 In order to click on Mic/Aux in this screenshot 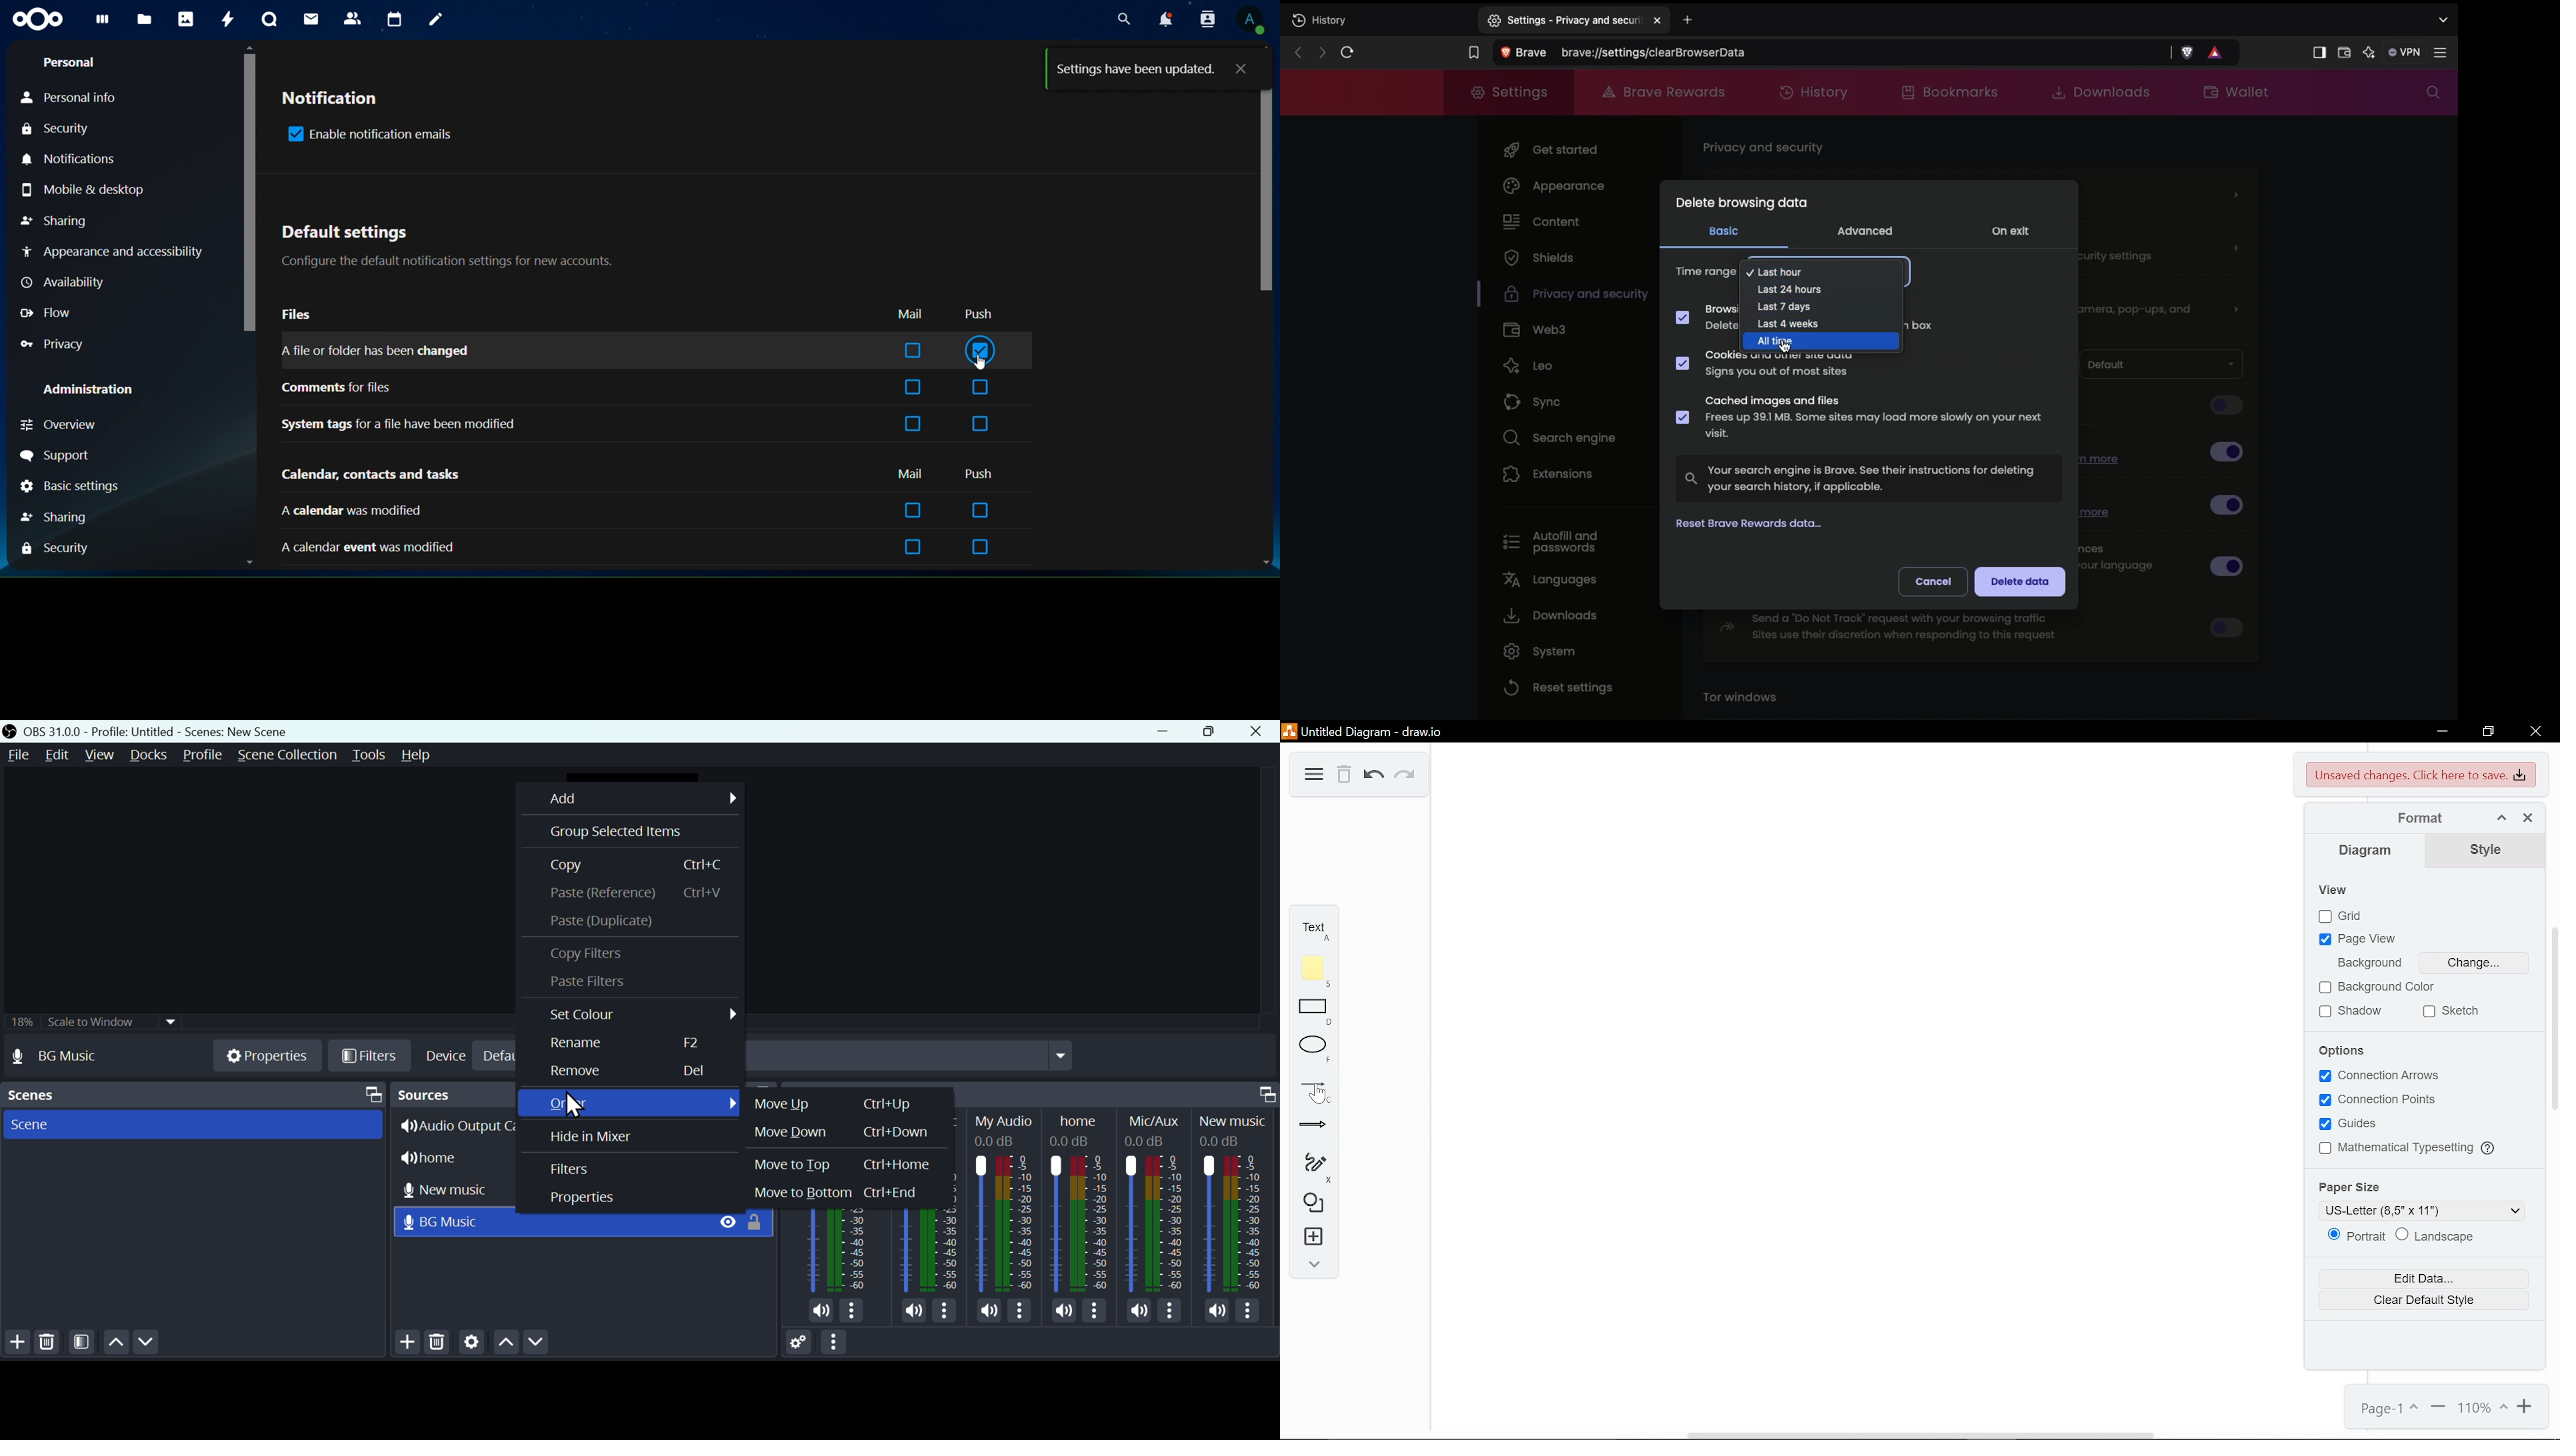, I will do `click(1152, 1203)`.